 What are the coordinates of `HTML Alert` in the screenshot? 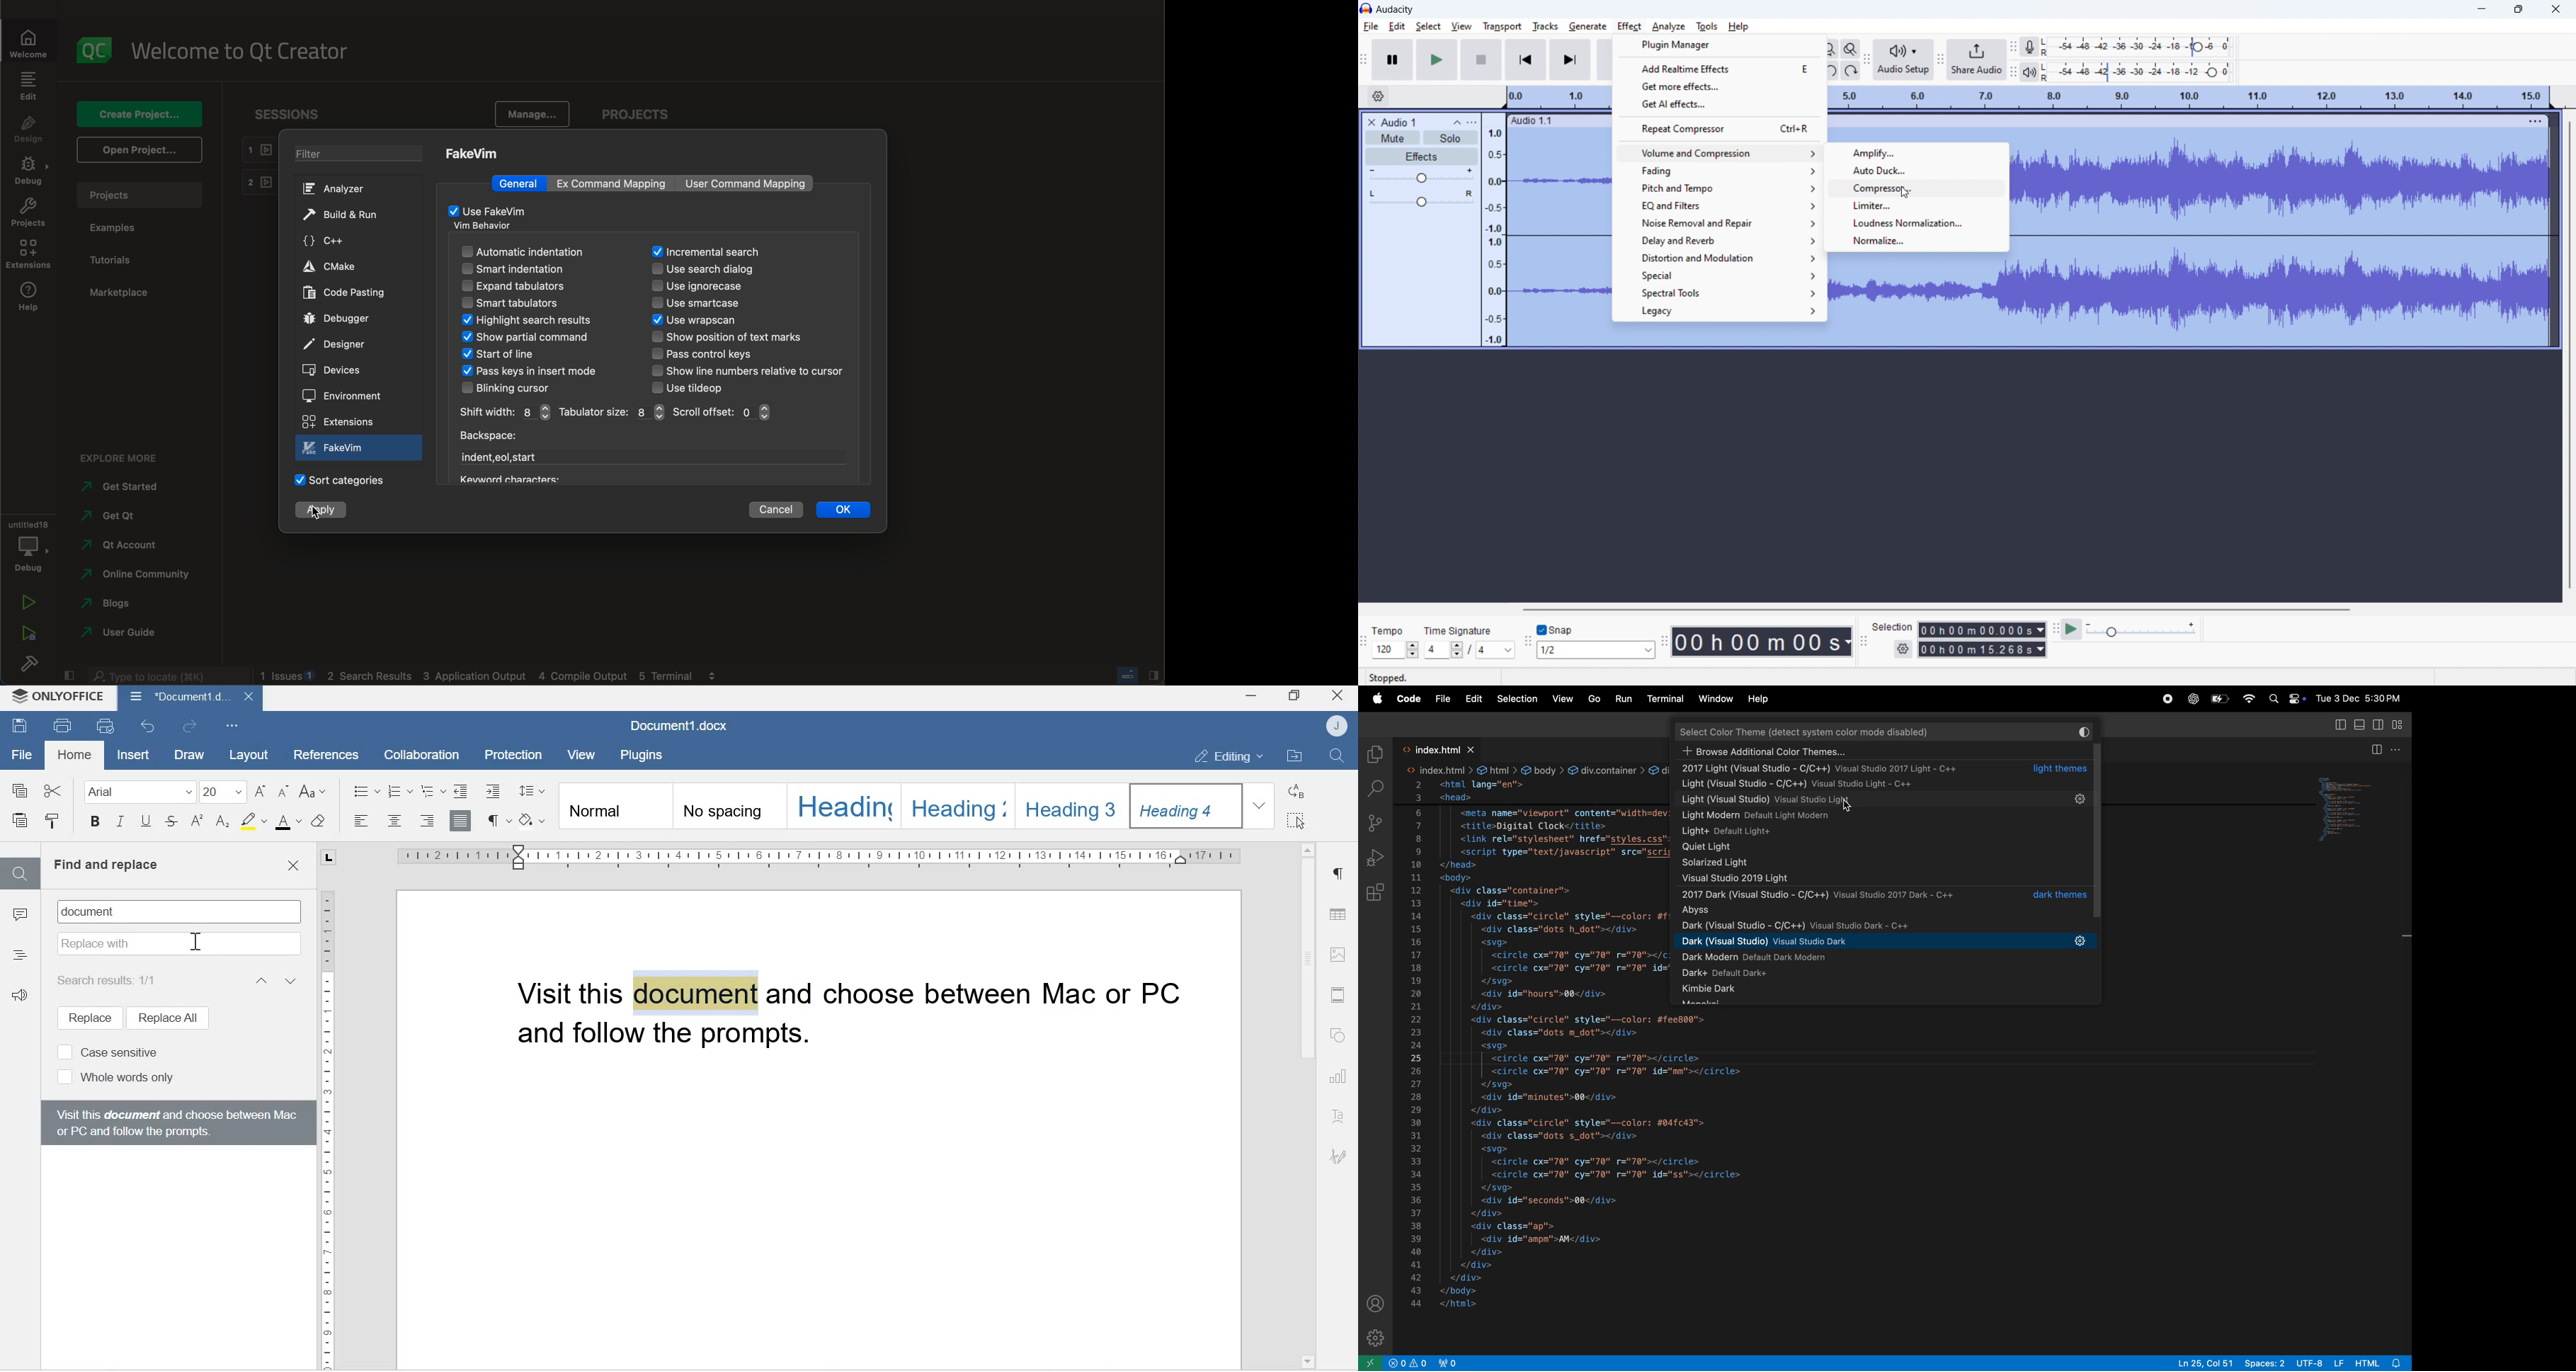 It's located at (2382, 1362).